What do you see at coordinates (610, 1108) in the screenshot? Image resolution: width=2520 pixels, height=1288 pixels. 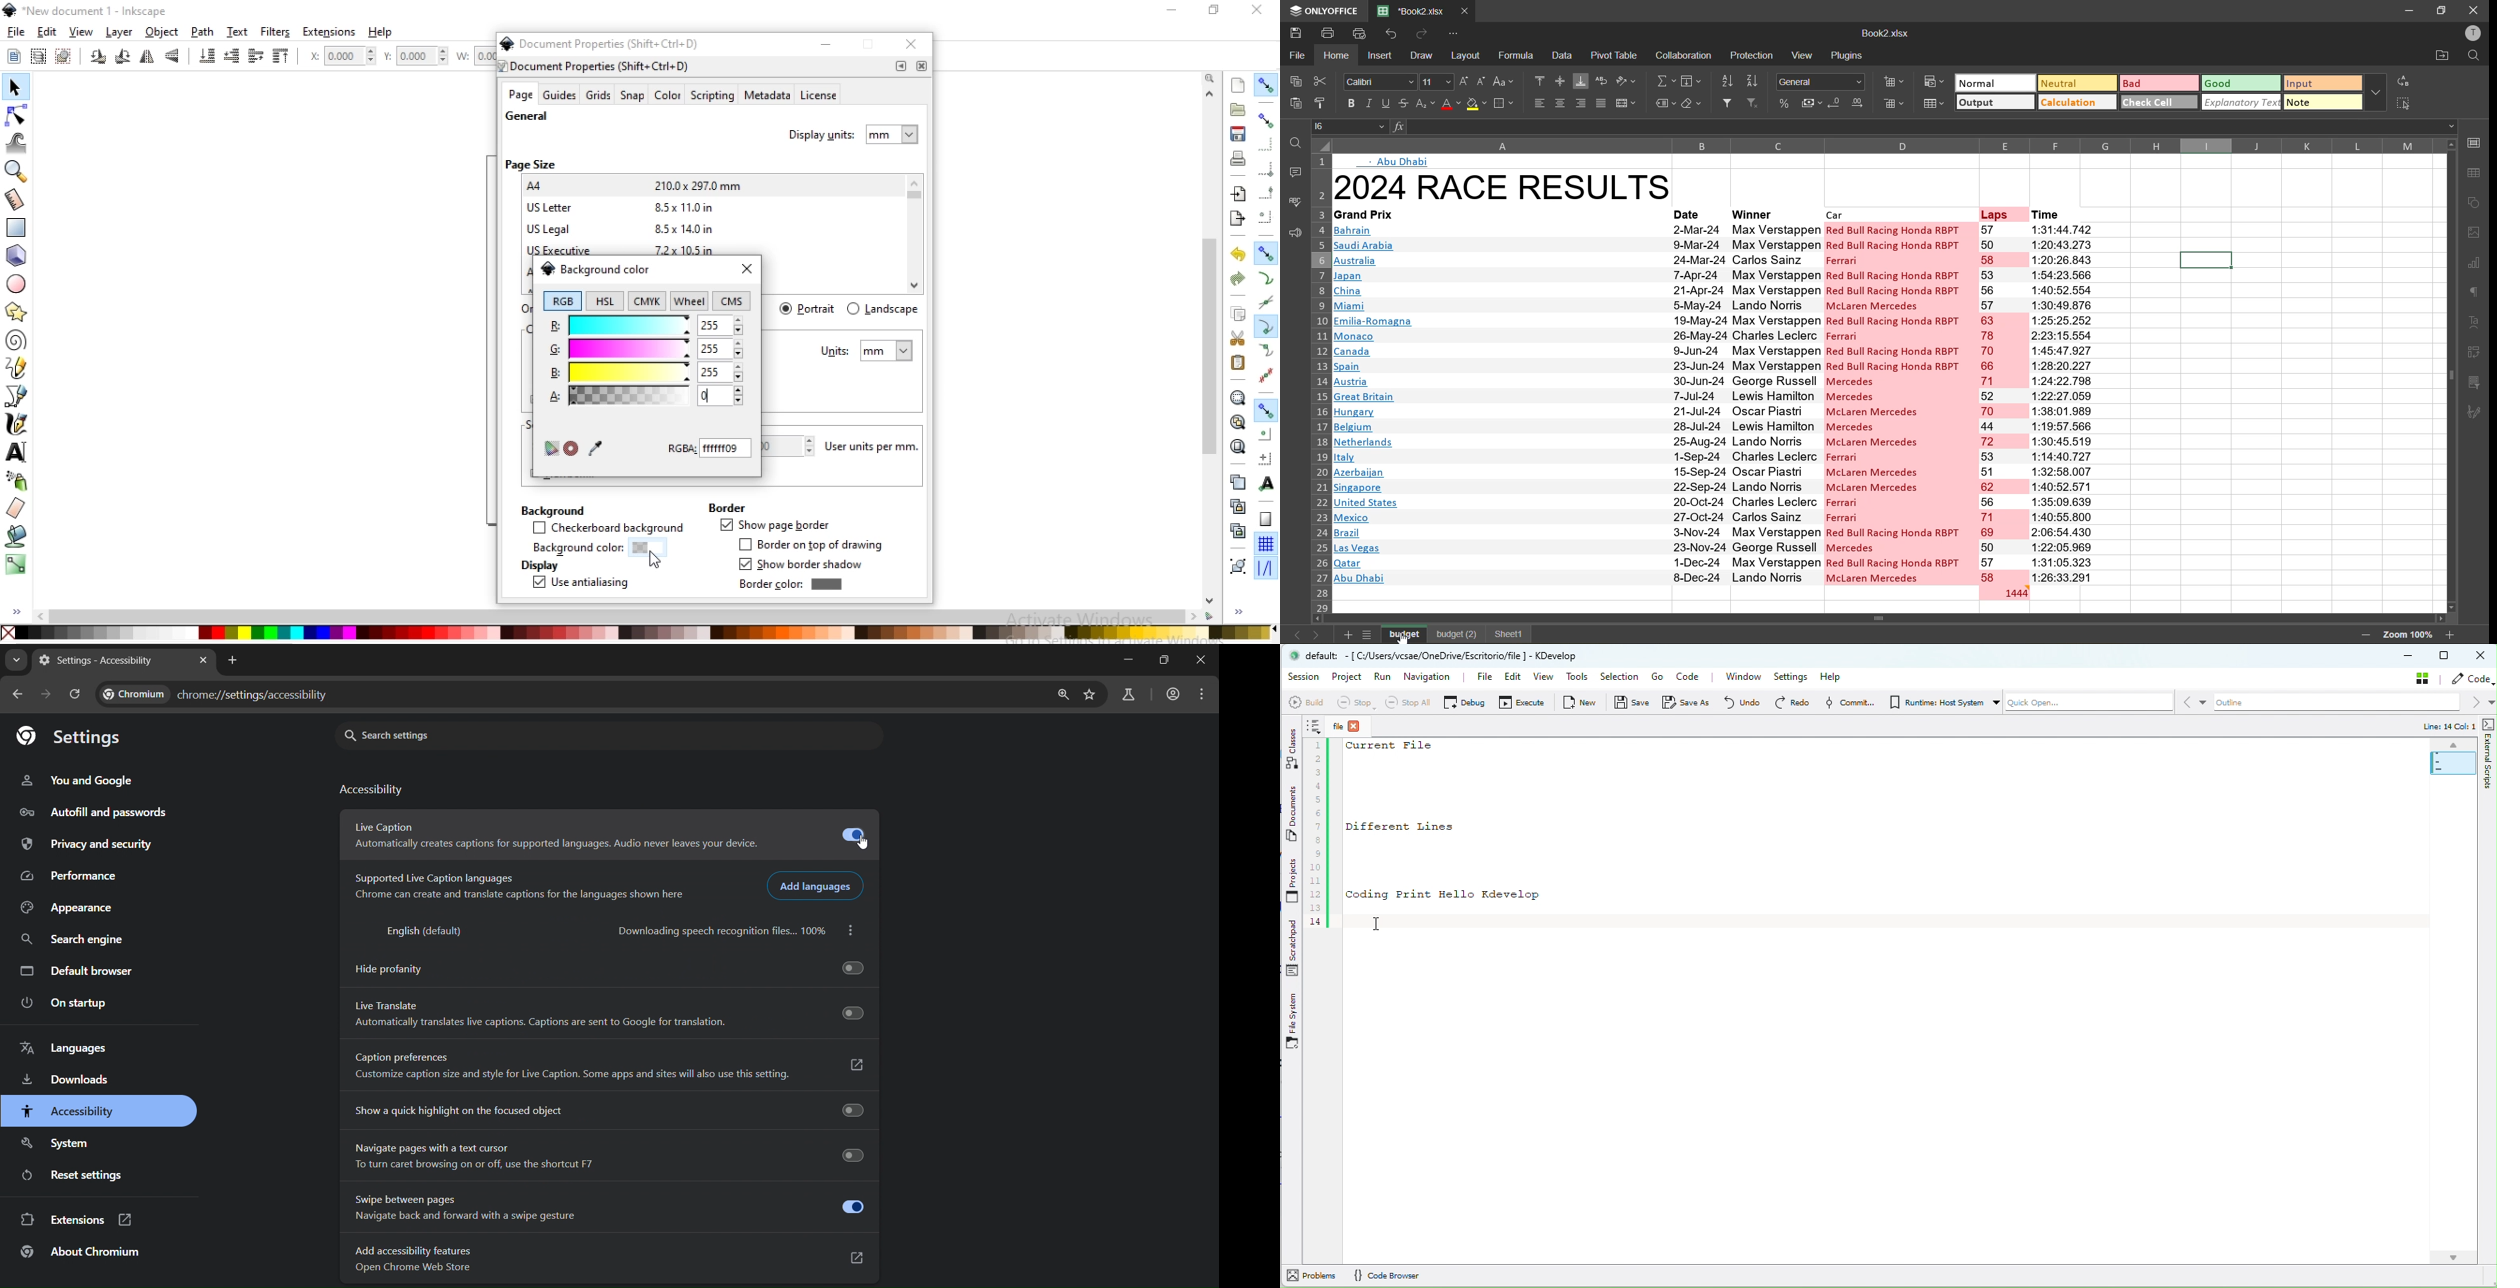 I see `show a quick highlight on the focused object` at bounding box center [610, 1108].